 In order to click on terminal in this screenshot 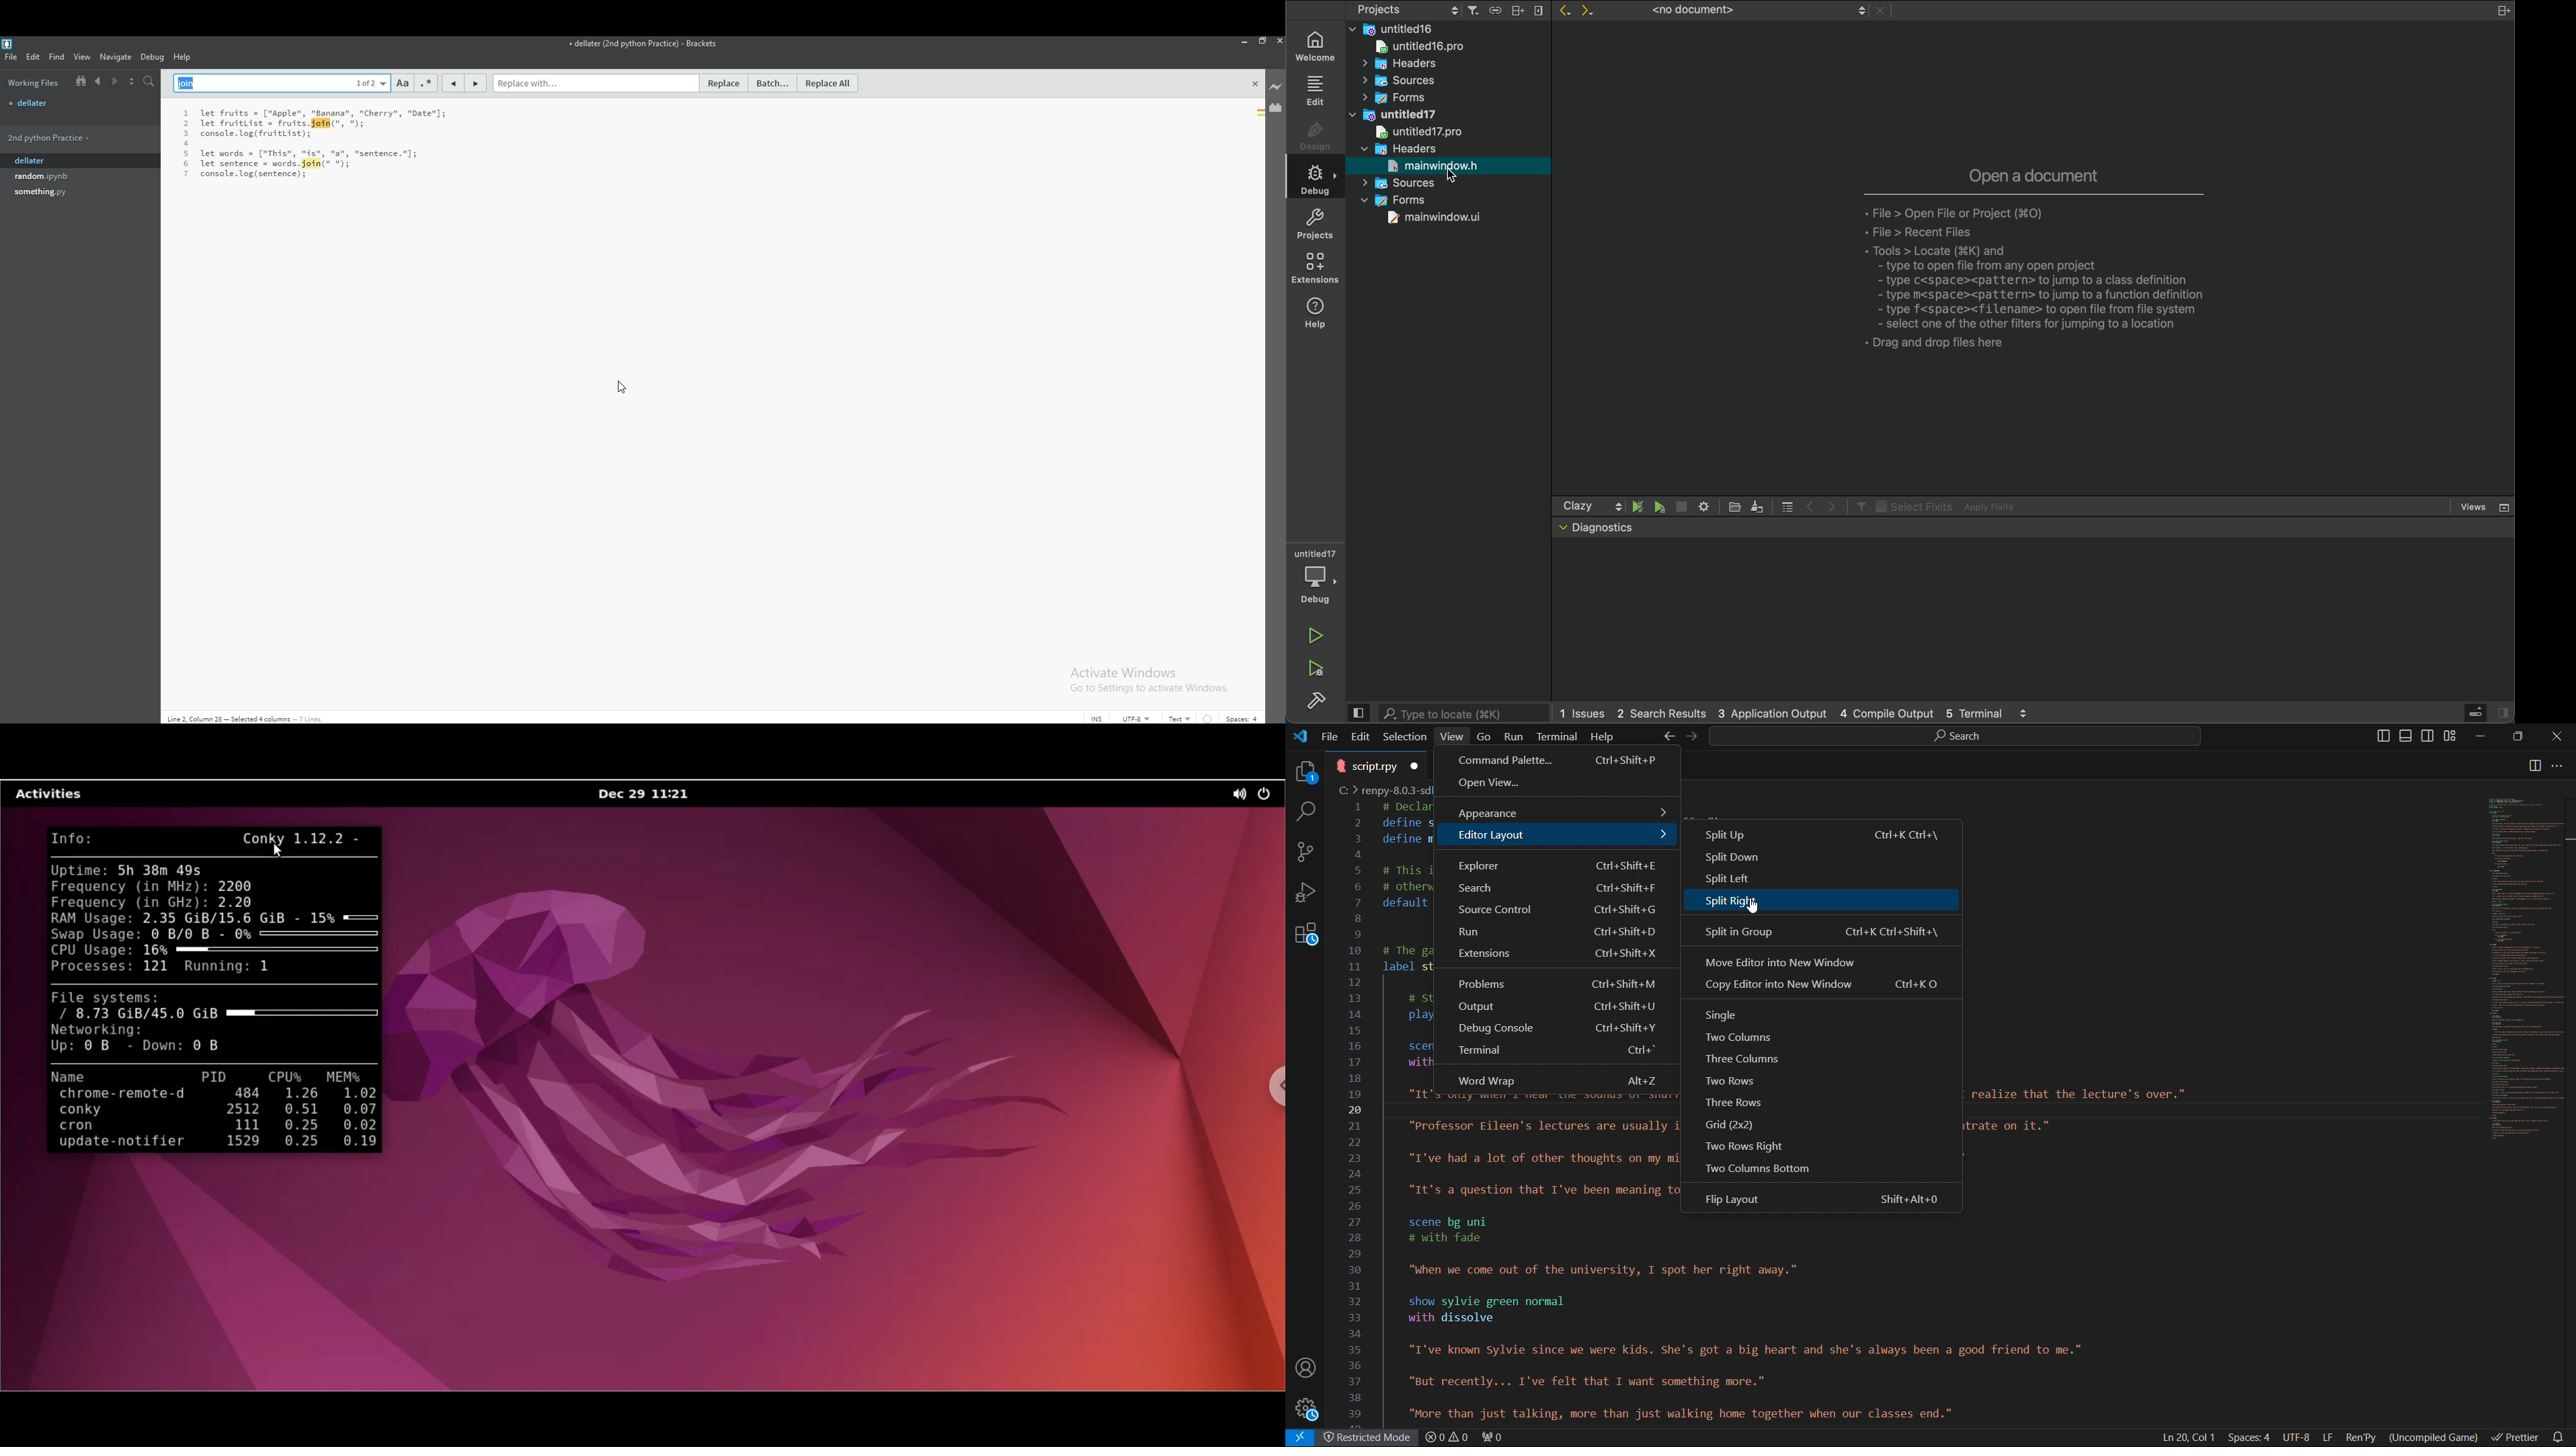, I will do `click(2033, 620)`.